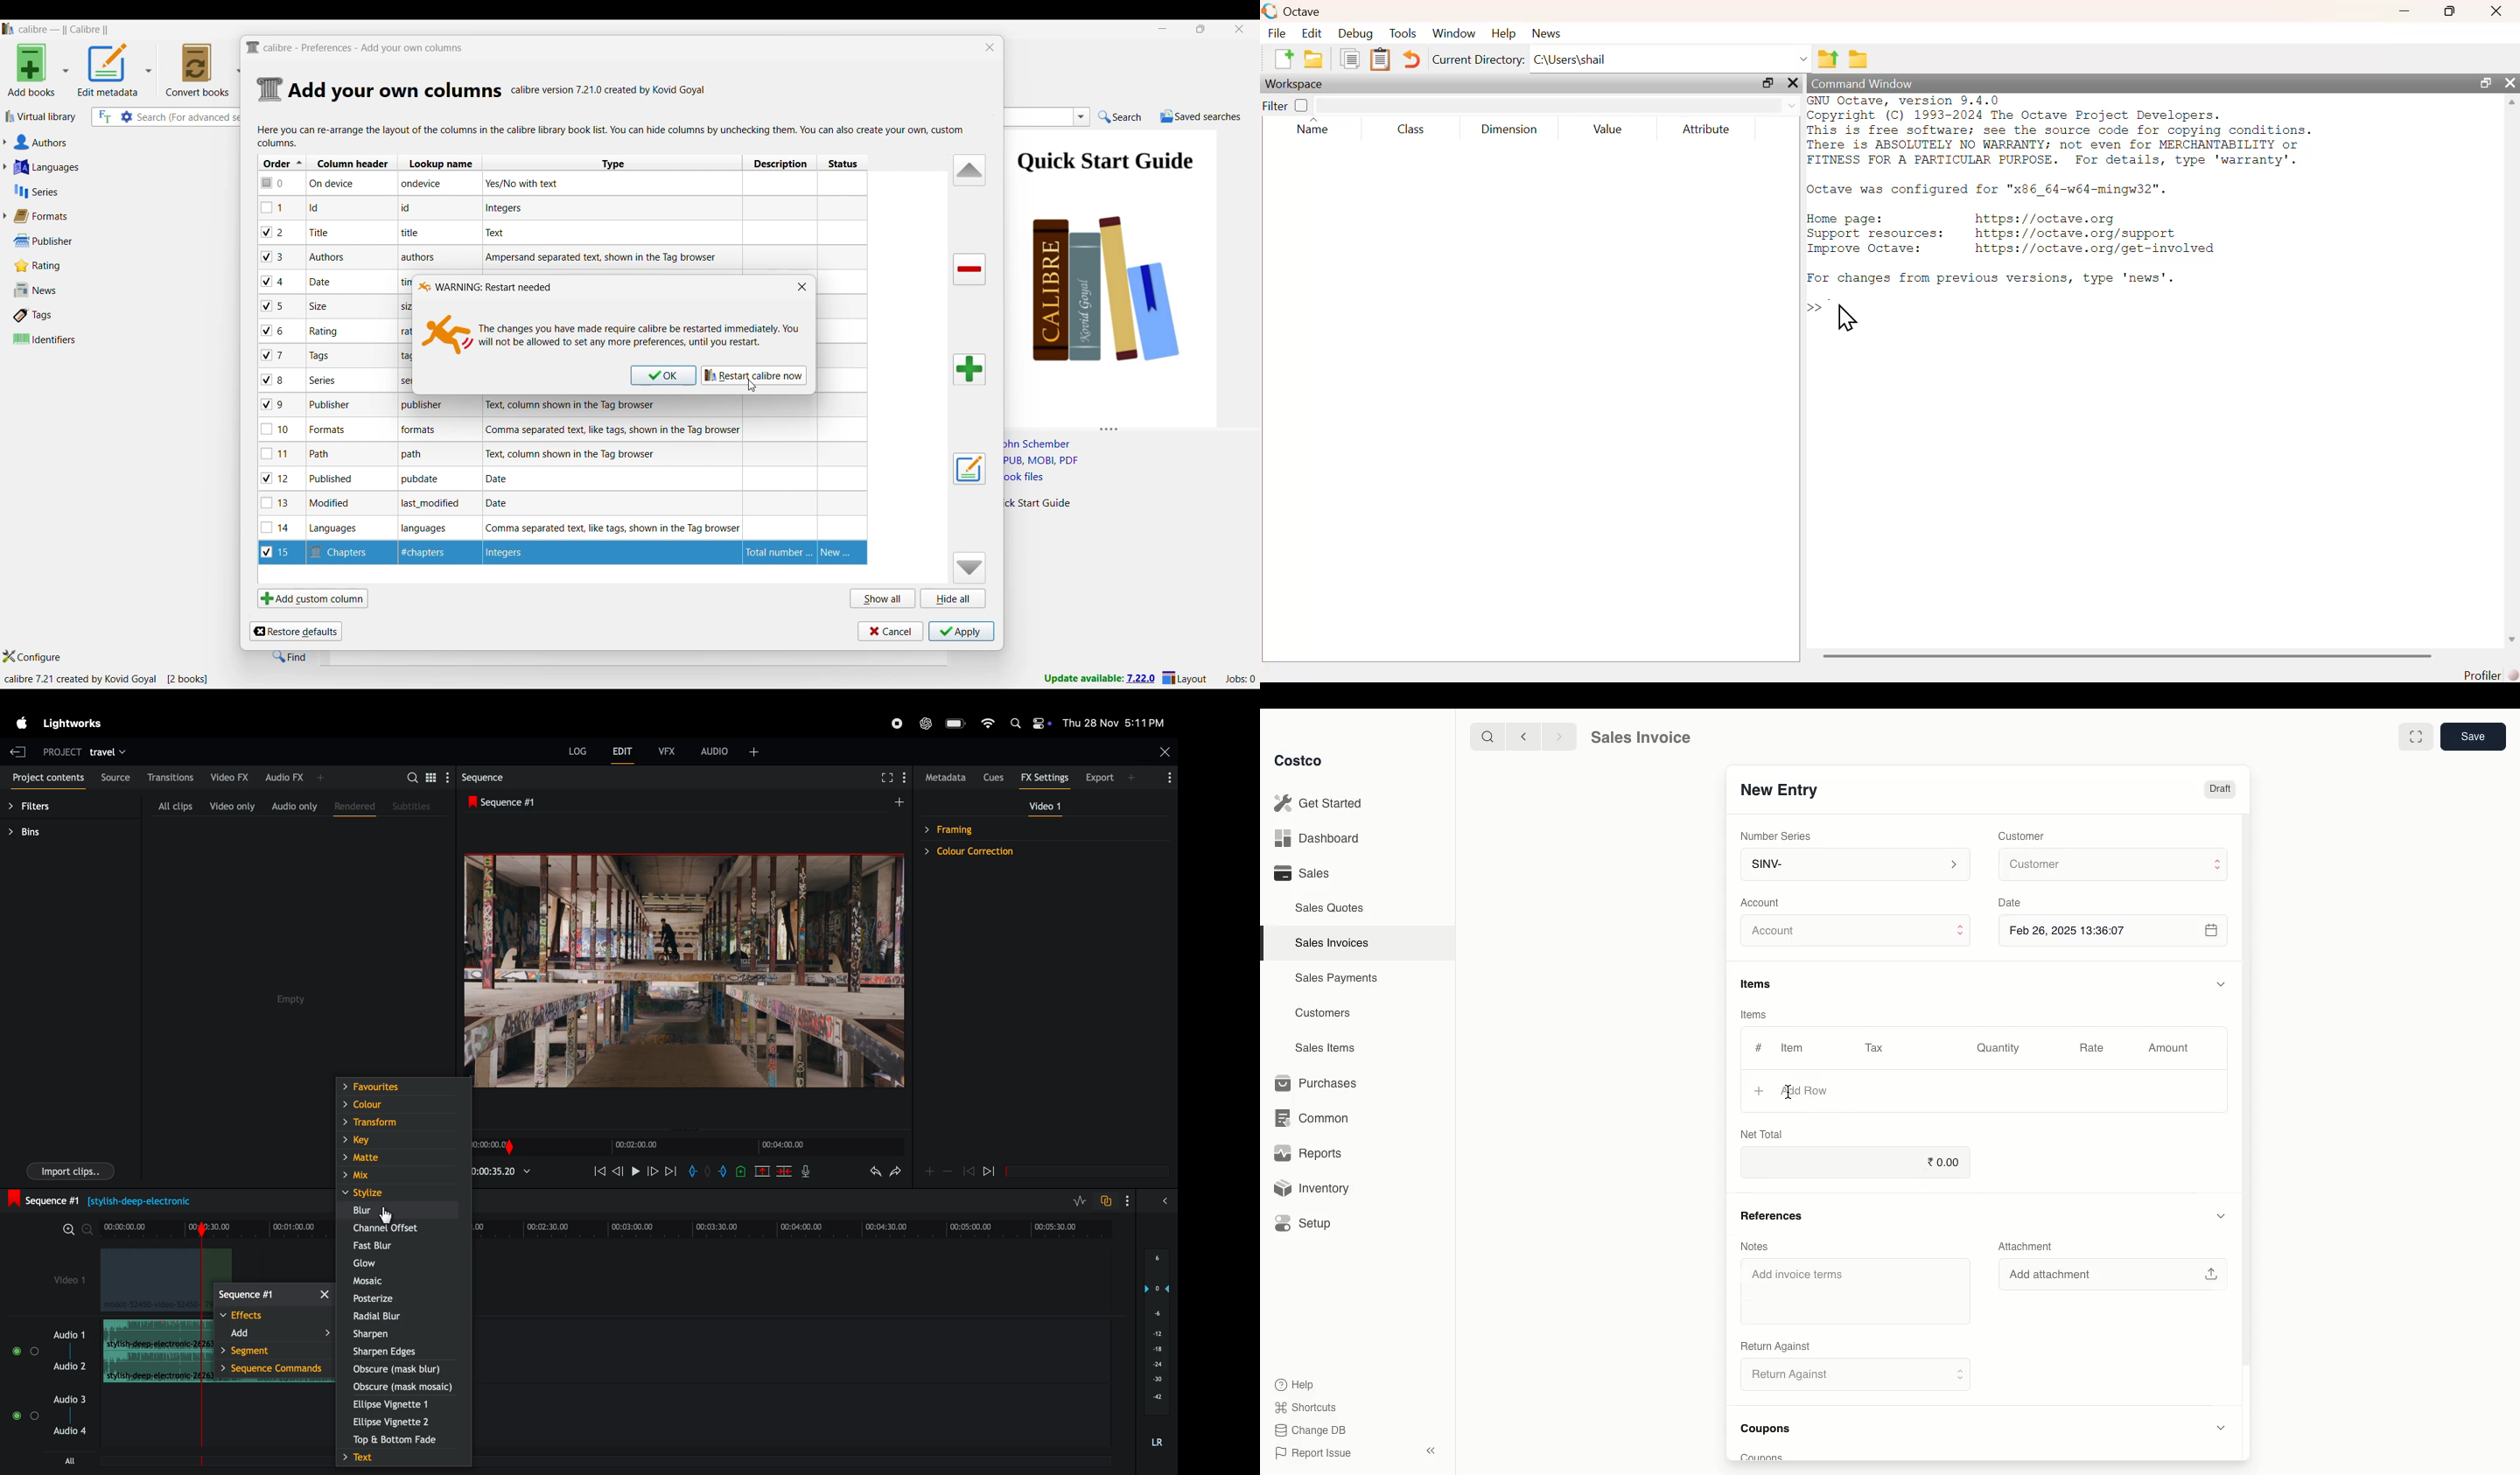 This screenshot has height=1484, width=2520. Describe the element at coordinates (1305, 1408) in the screenshot. I see `Shortcuts` at that location.